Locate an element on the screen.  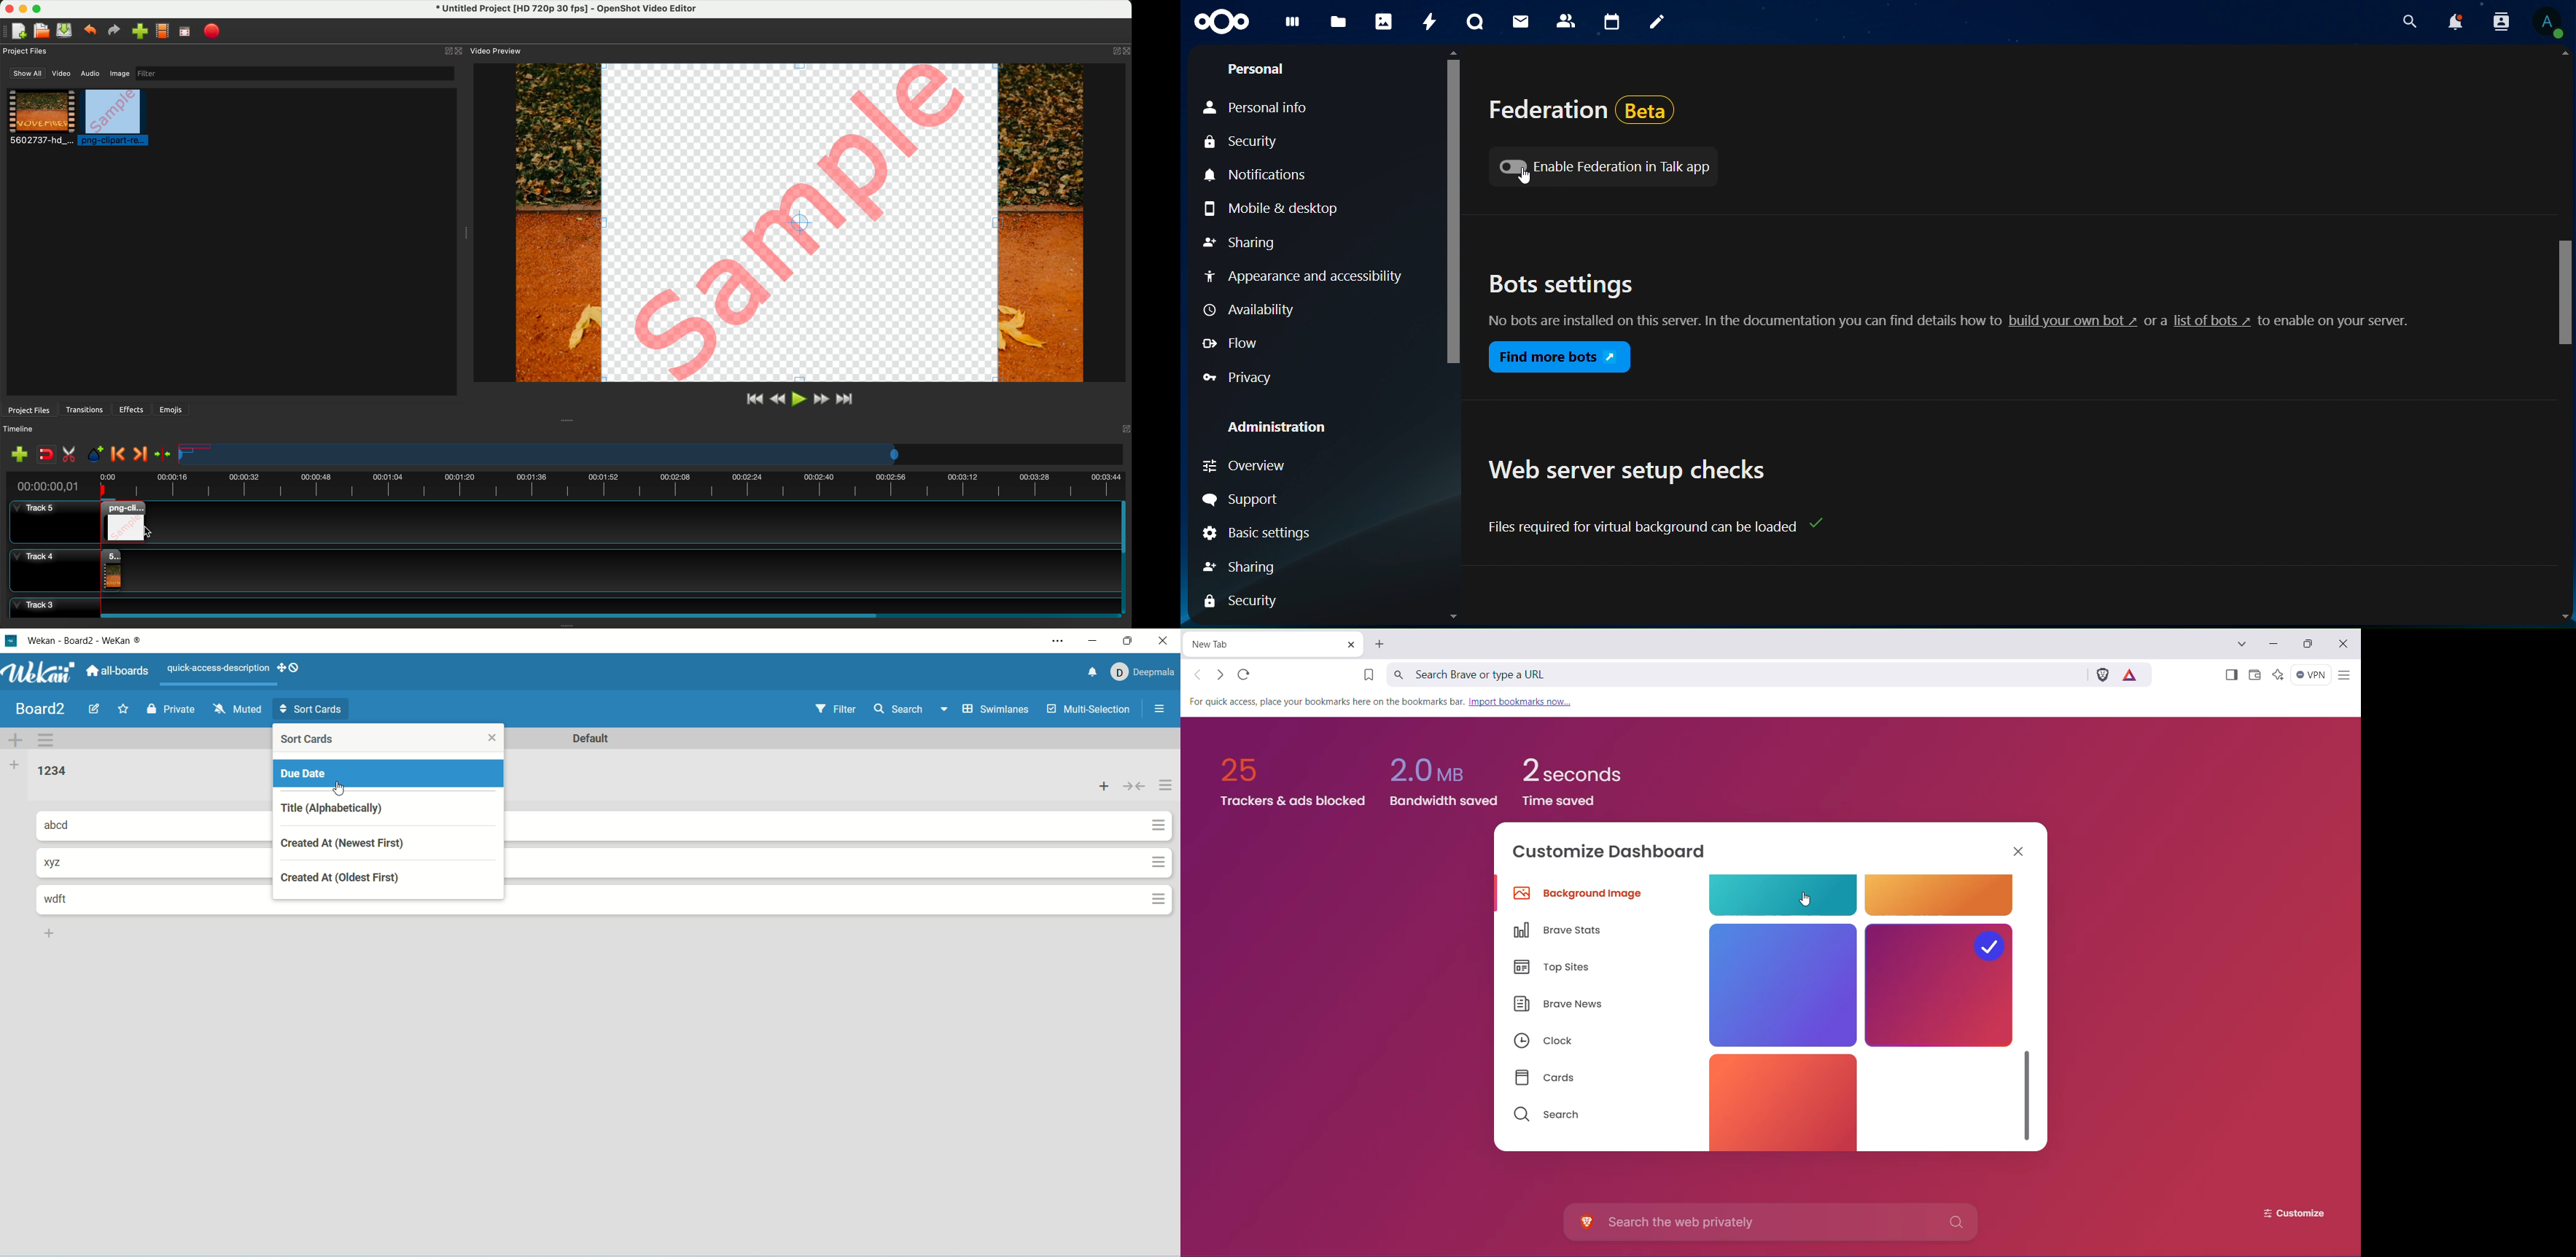
Administration is located at coordinates (1272, 427).